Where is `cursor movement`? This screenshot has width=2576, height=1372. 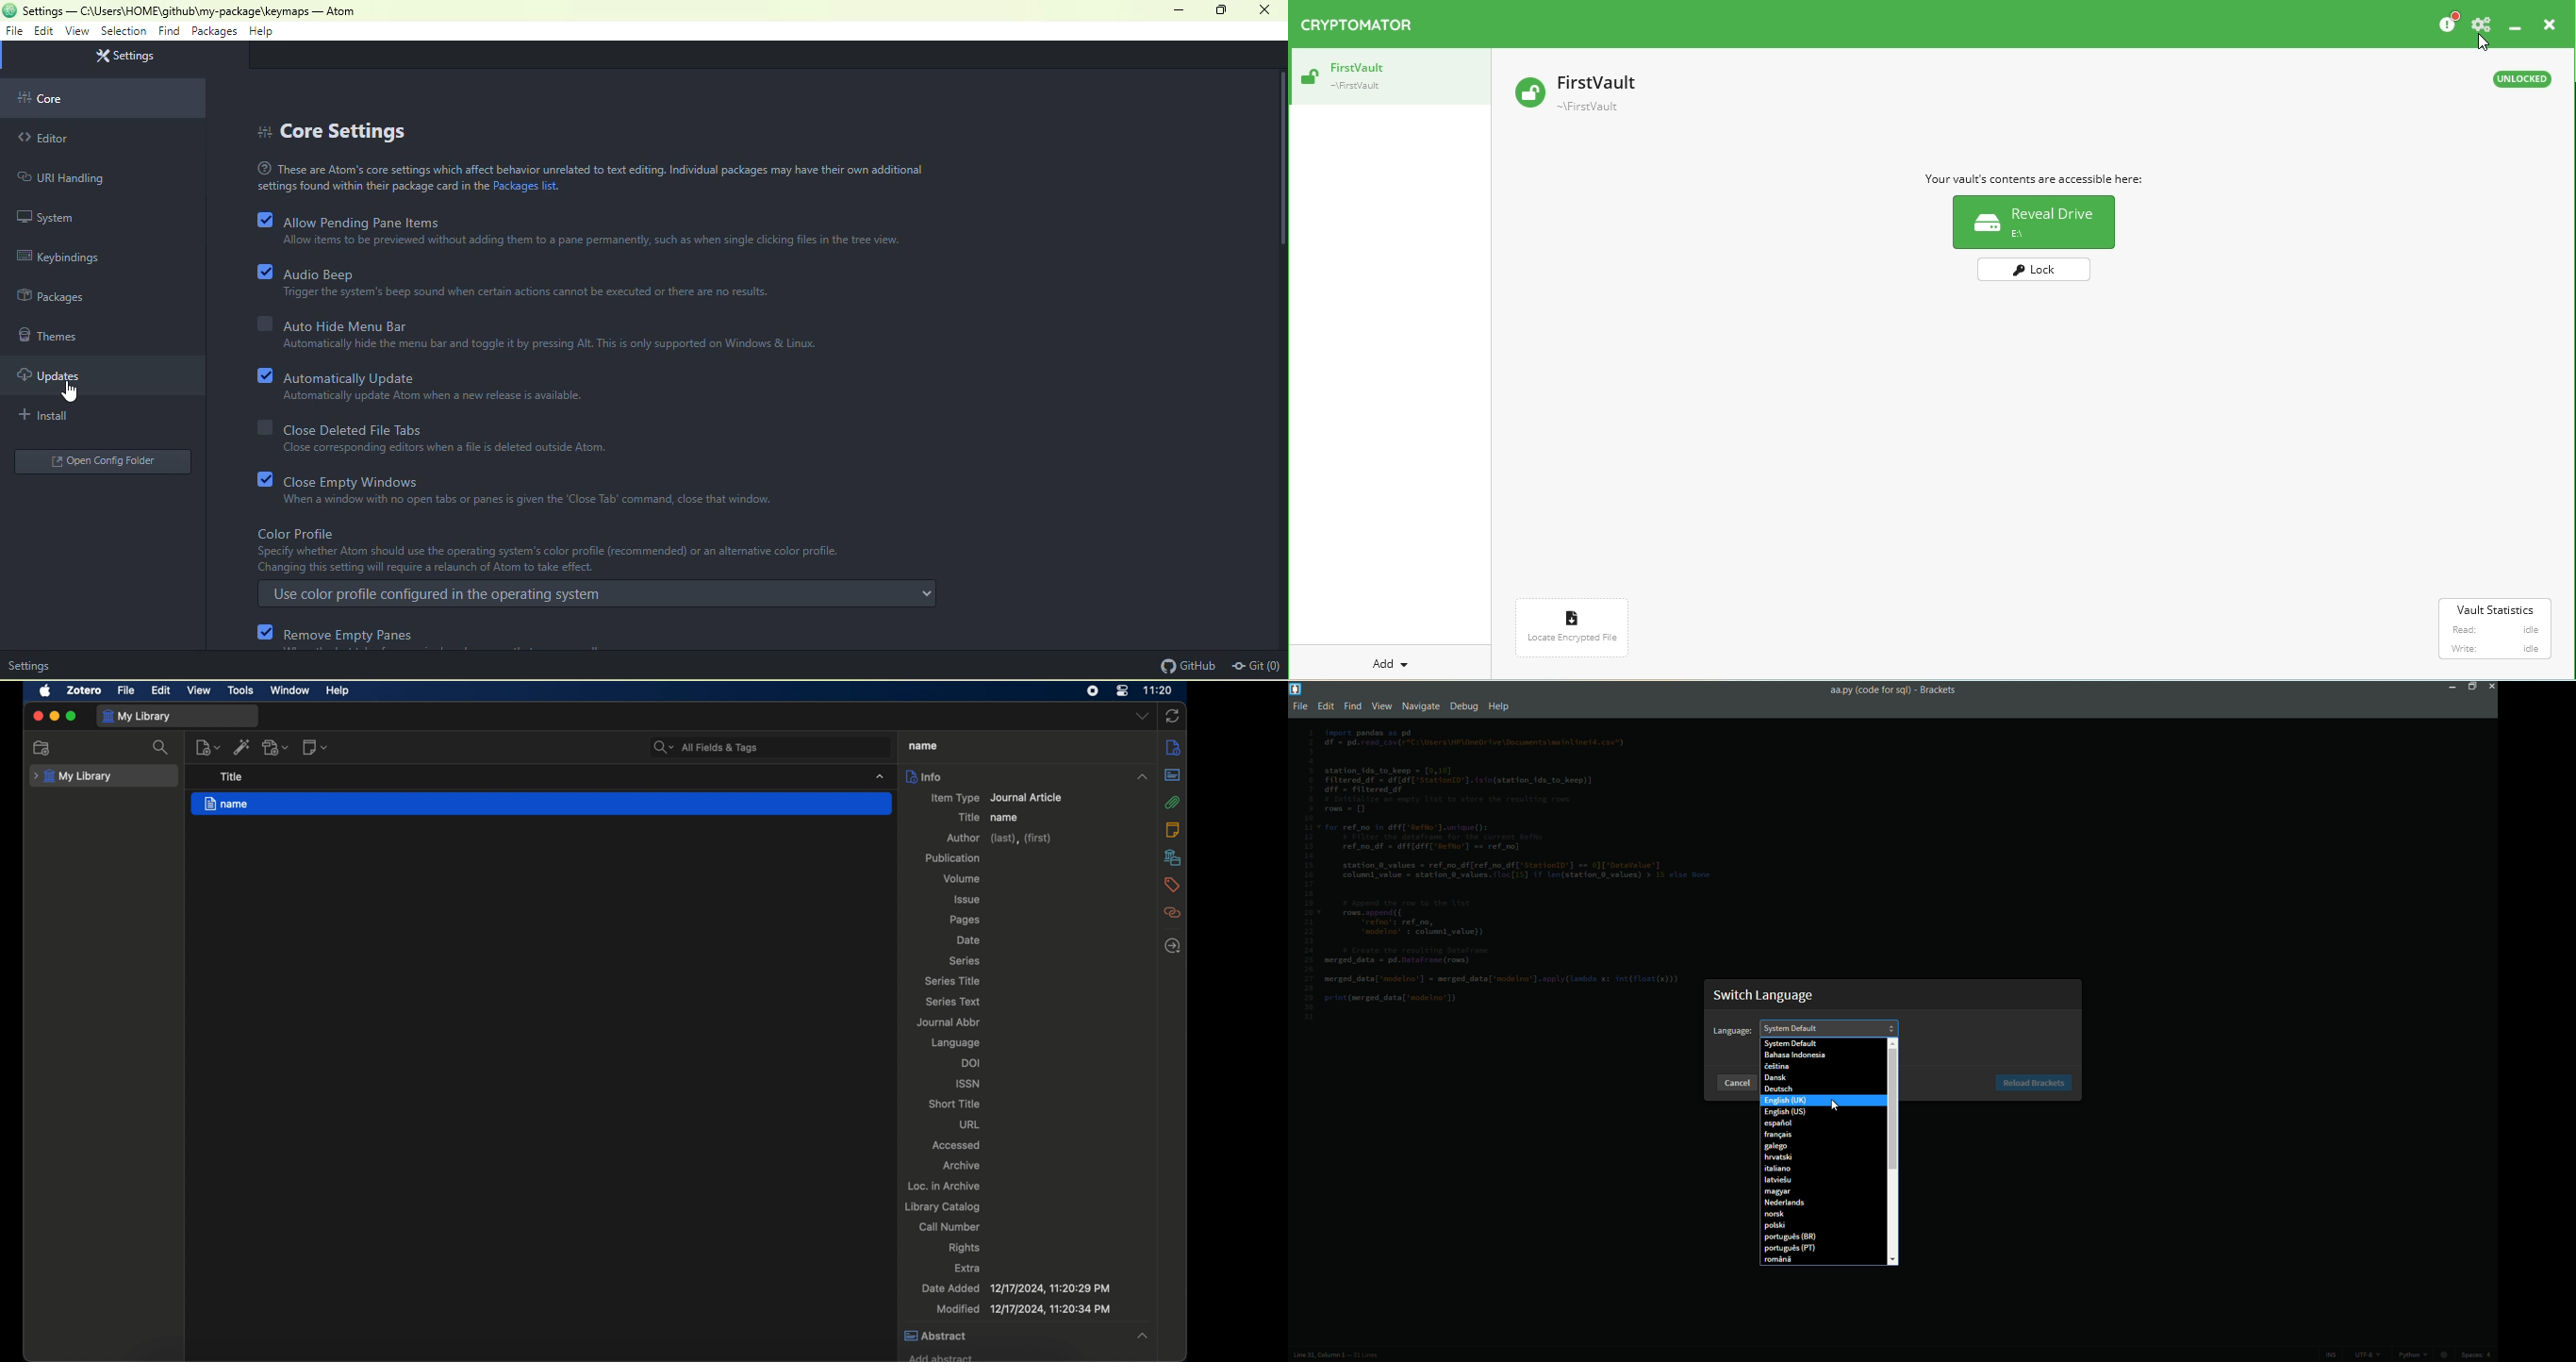 cursor movement is located at coordinates (70, 391).